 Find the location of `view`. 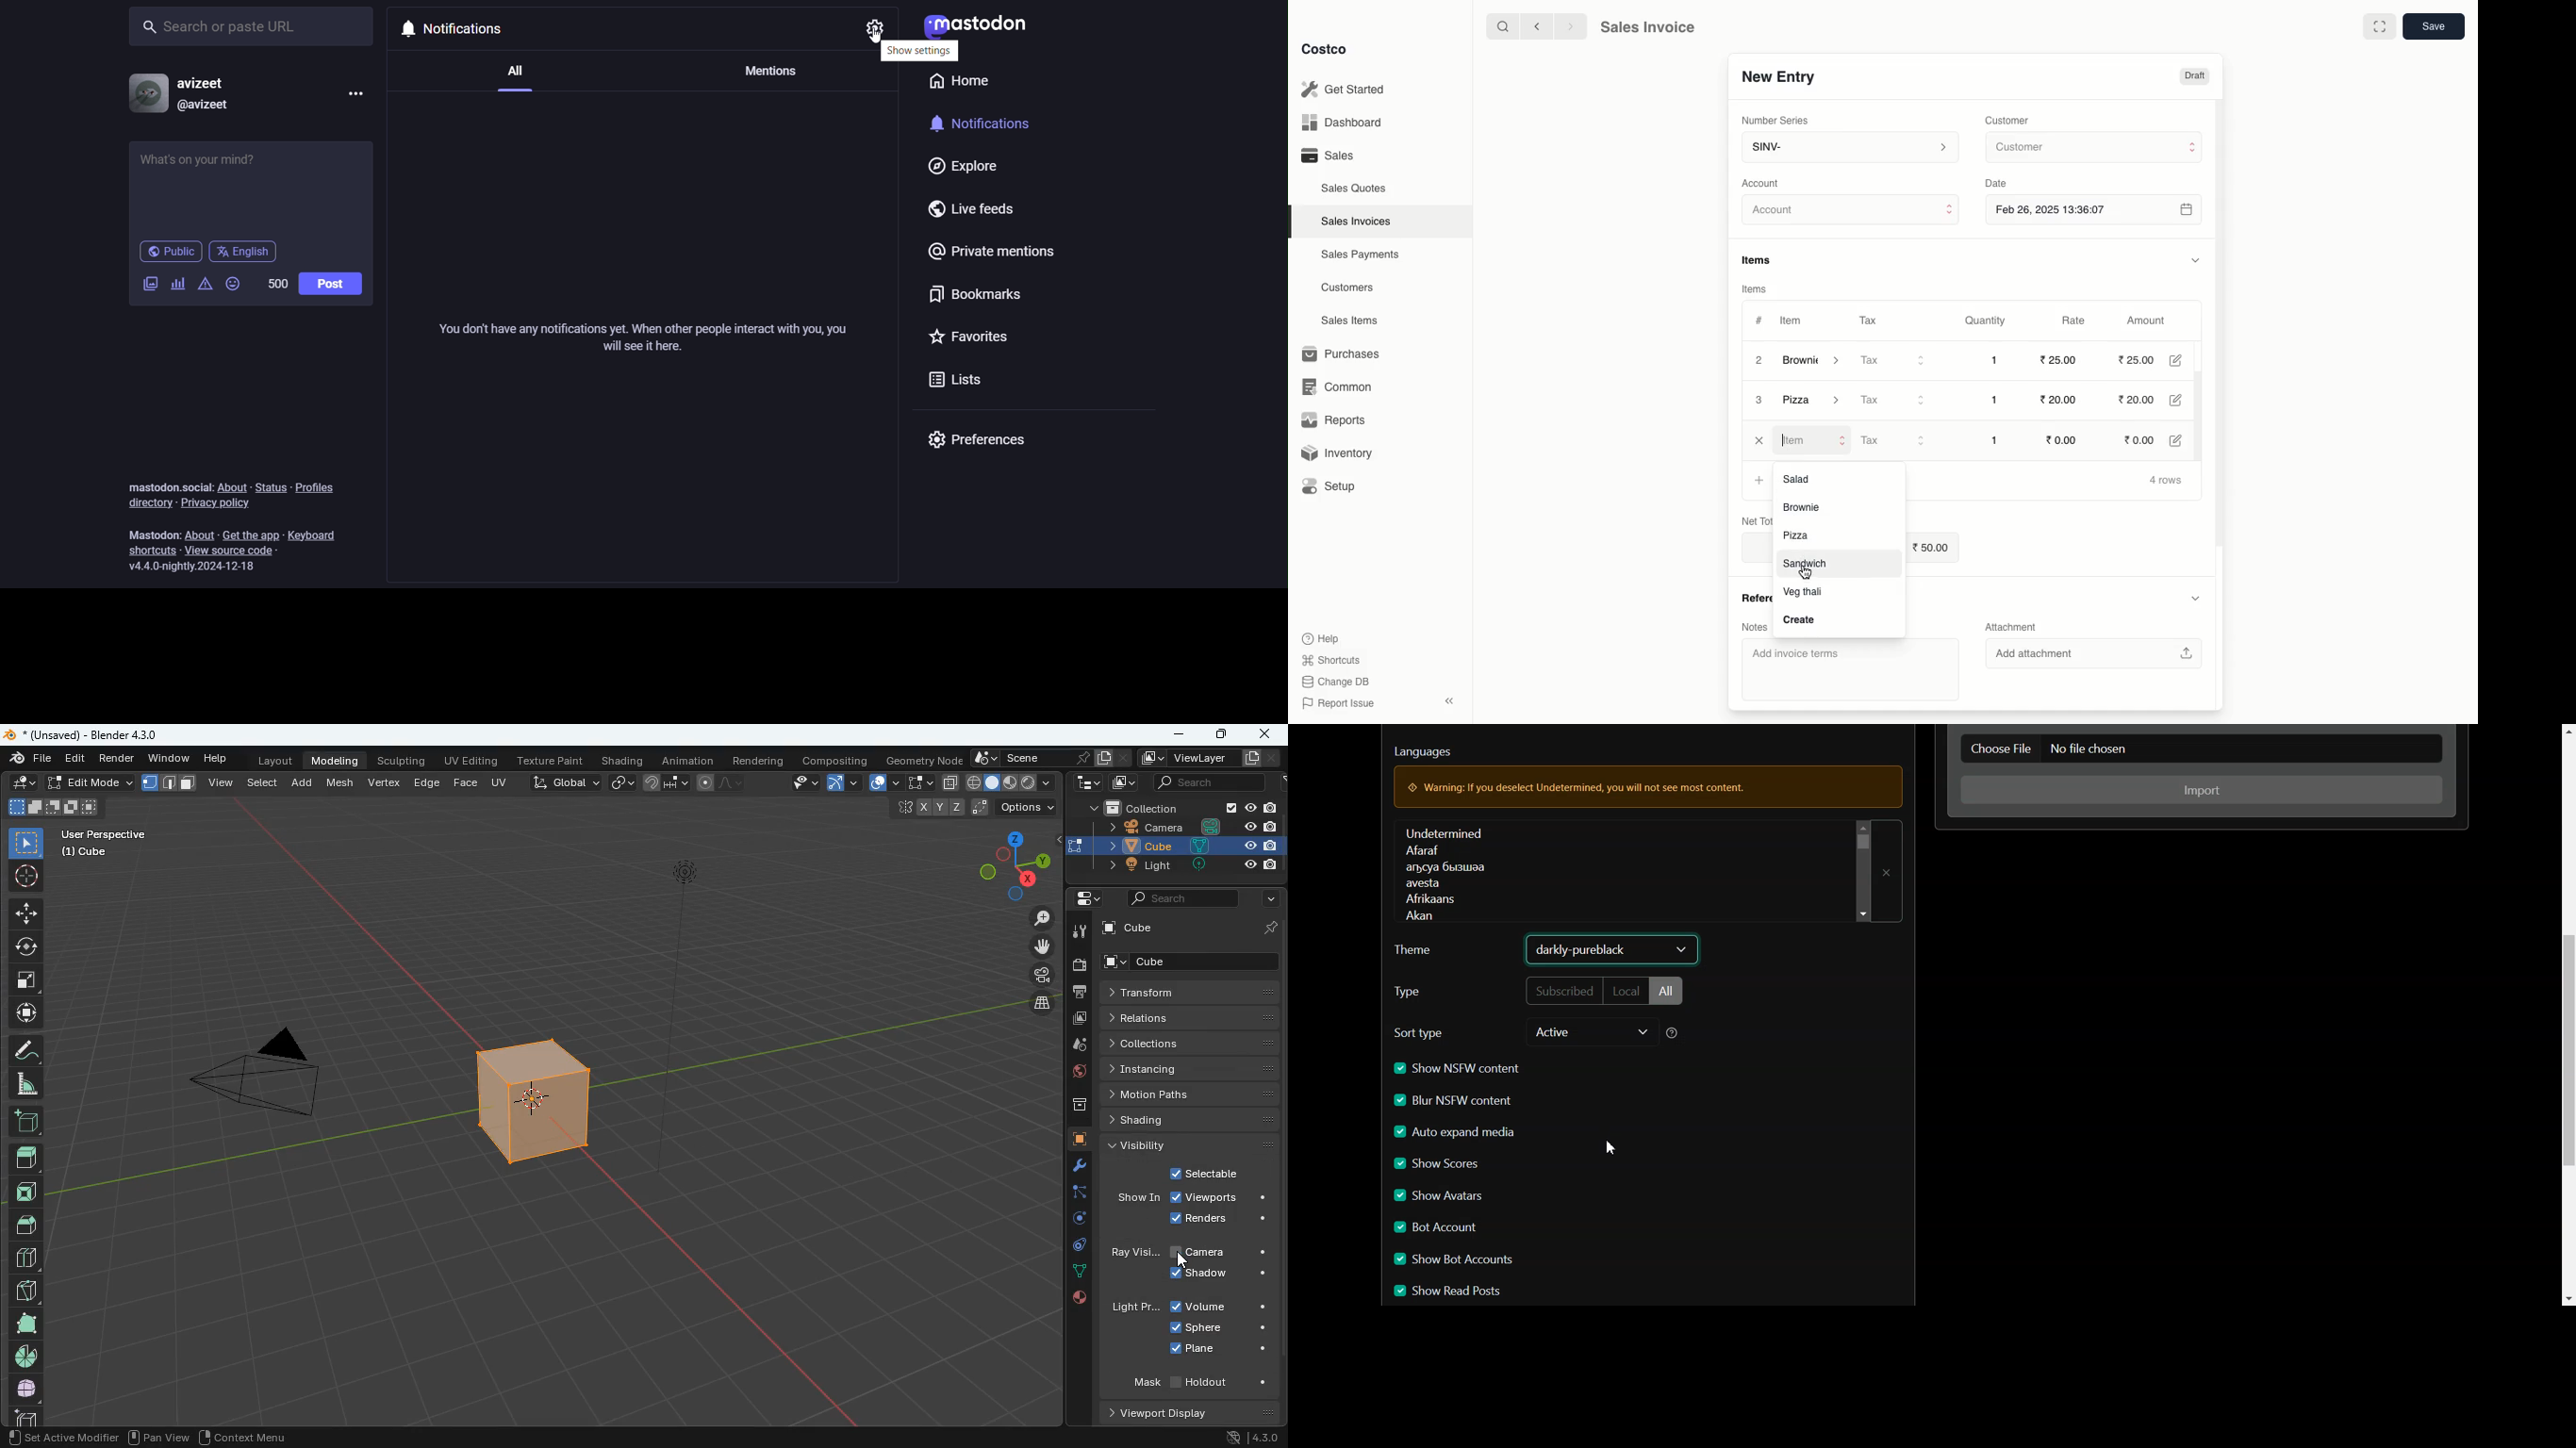

view is located at coordinates (796, 783).